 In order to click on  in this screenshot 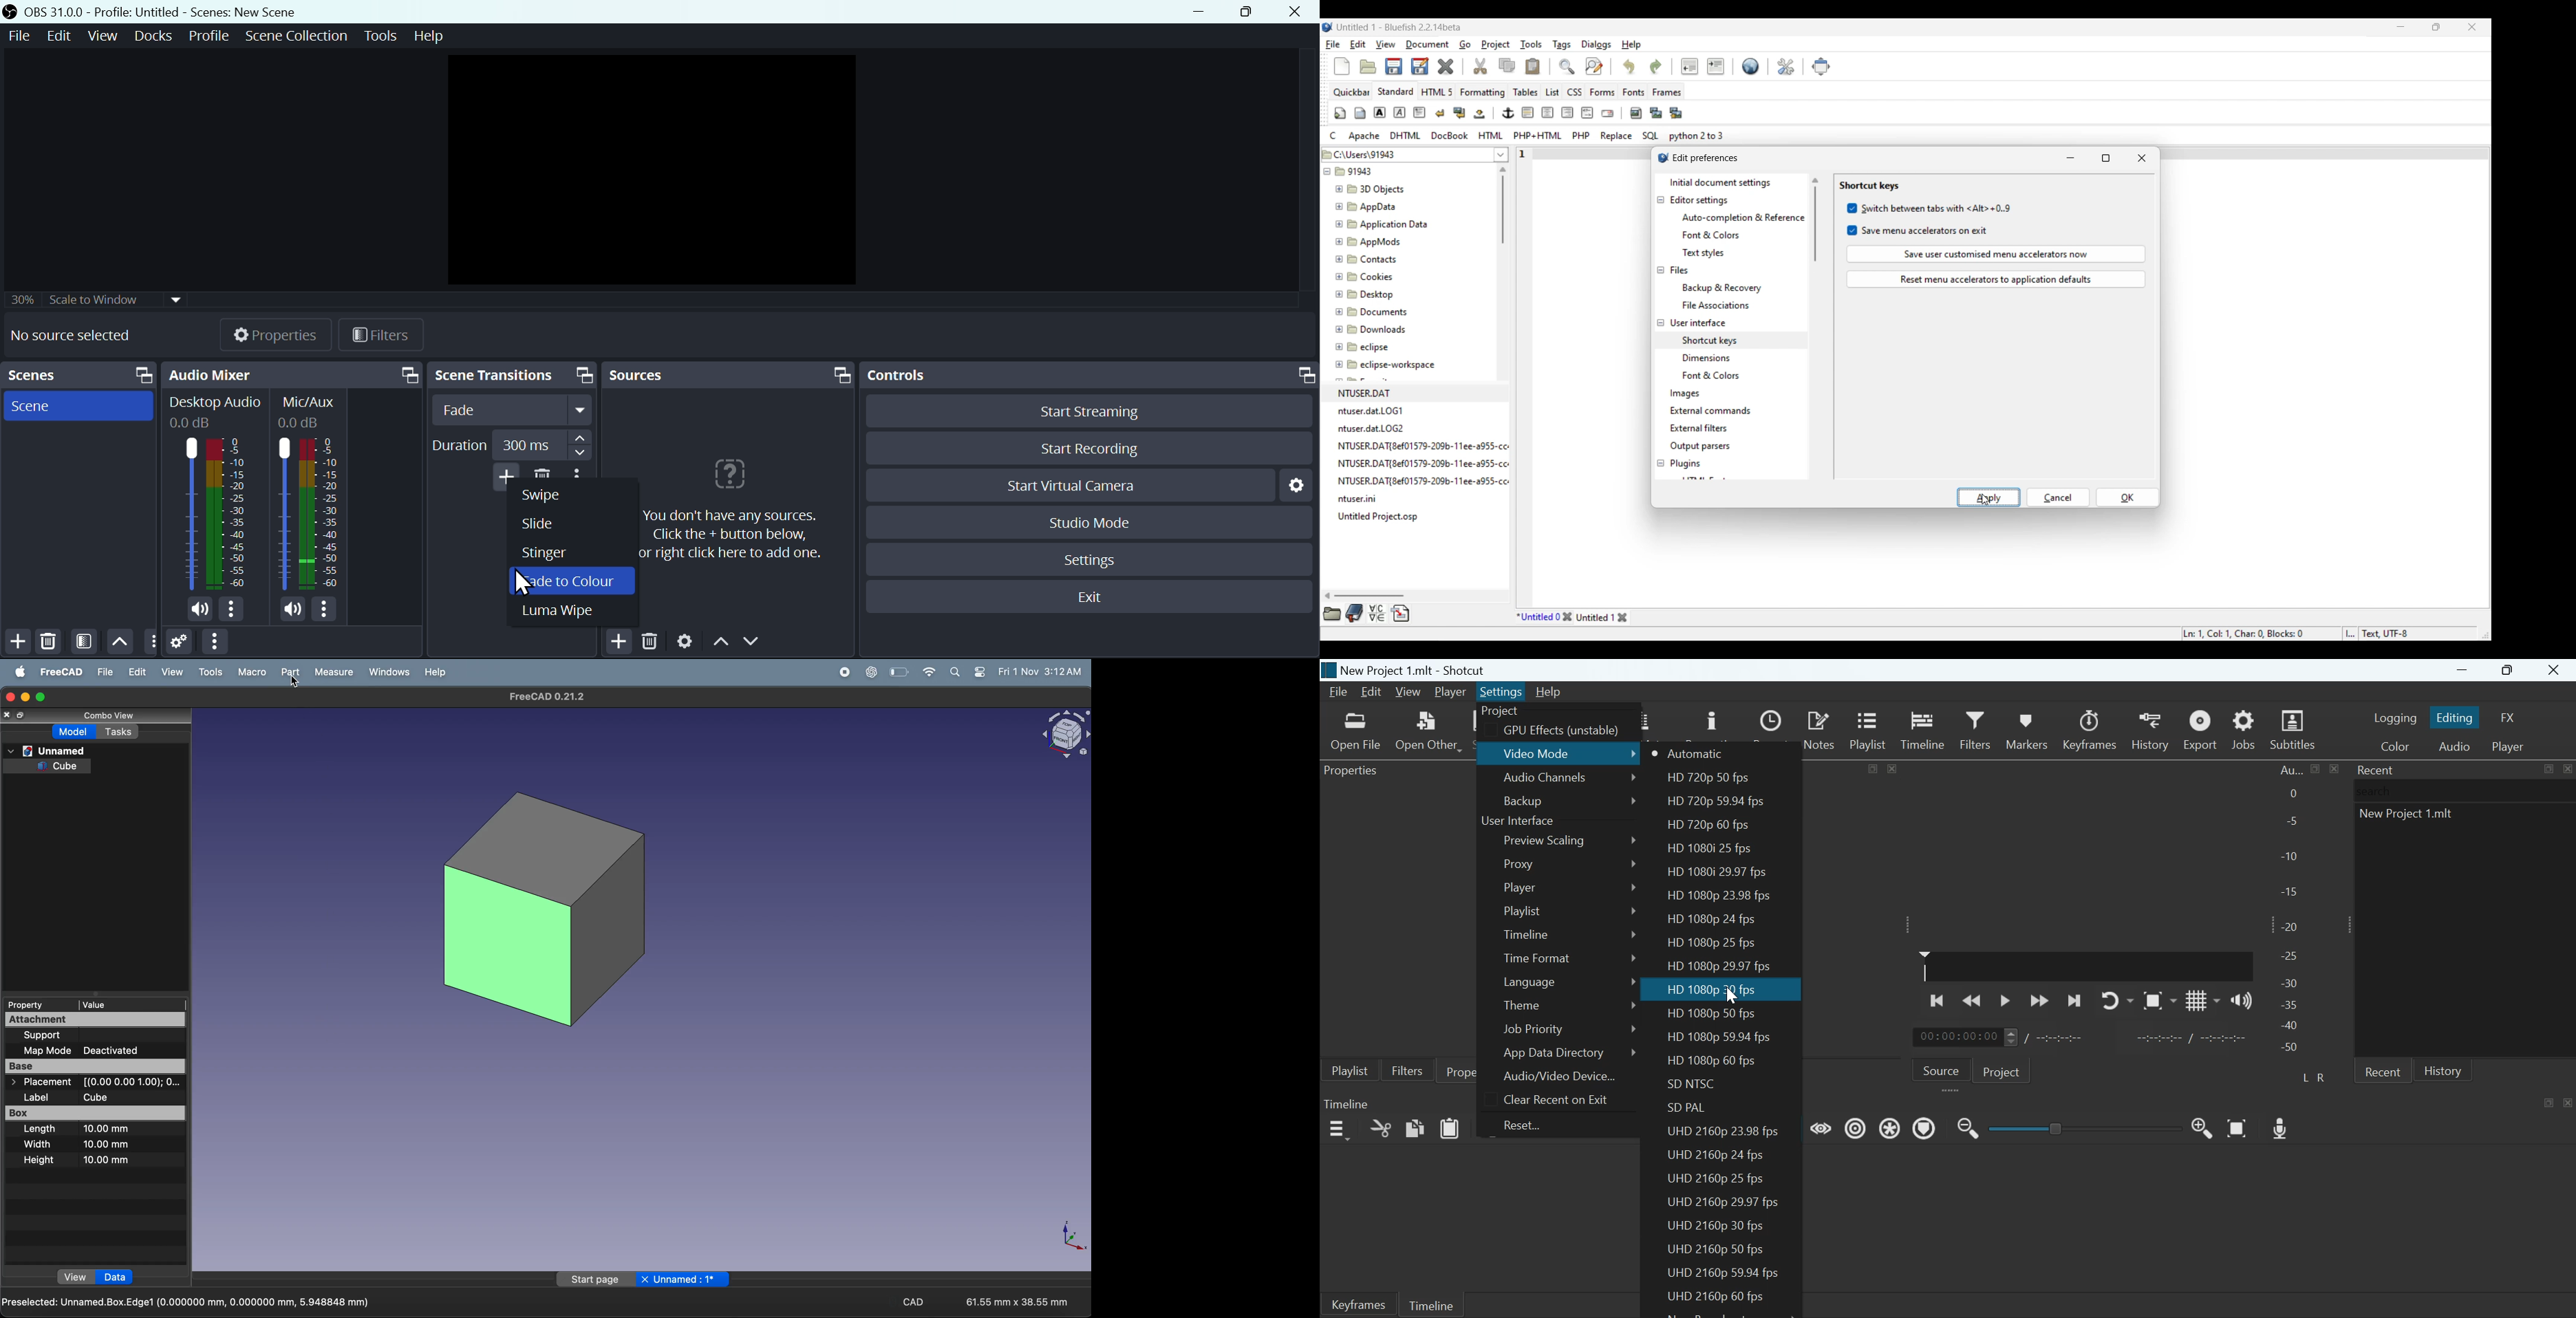, I will do `click(512, 377)`.